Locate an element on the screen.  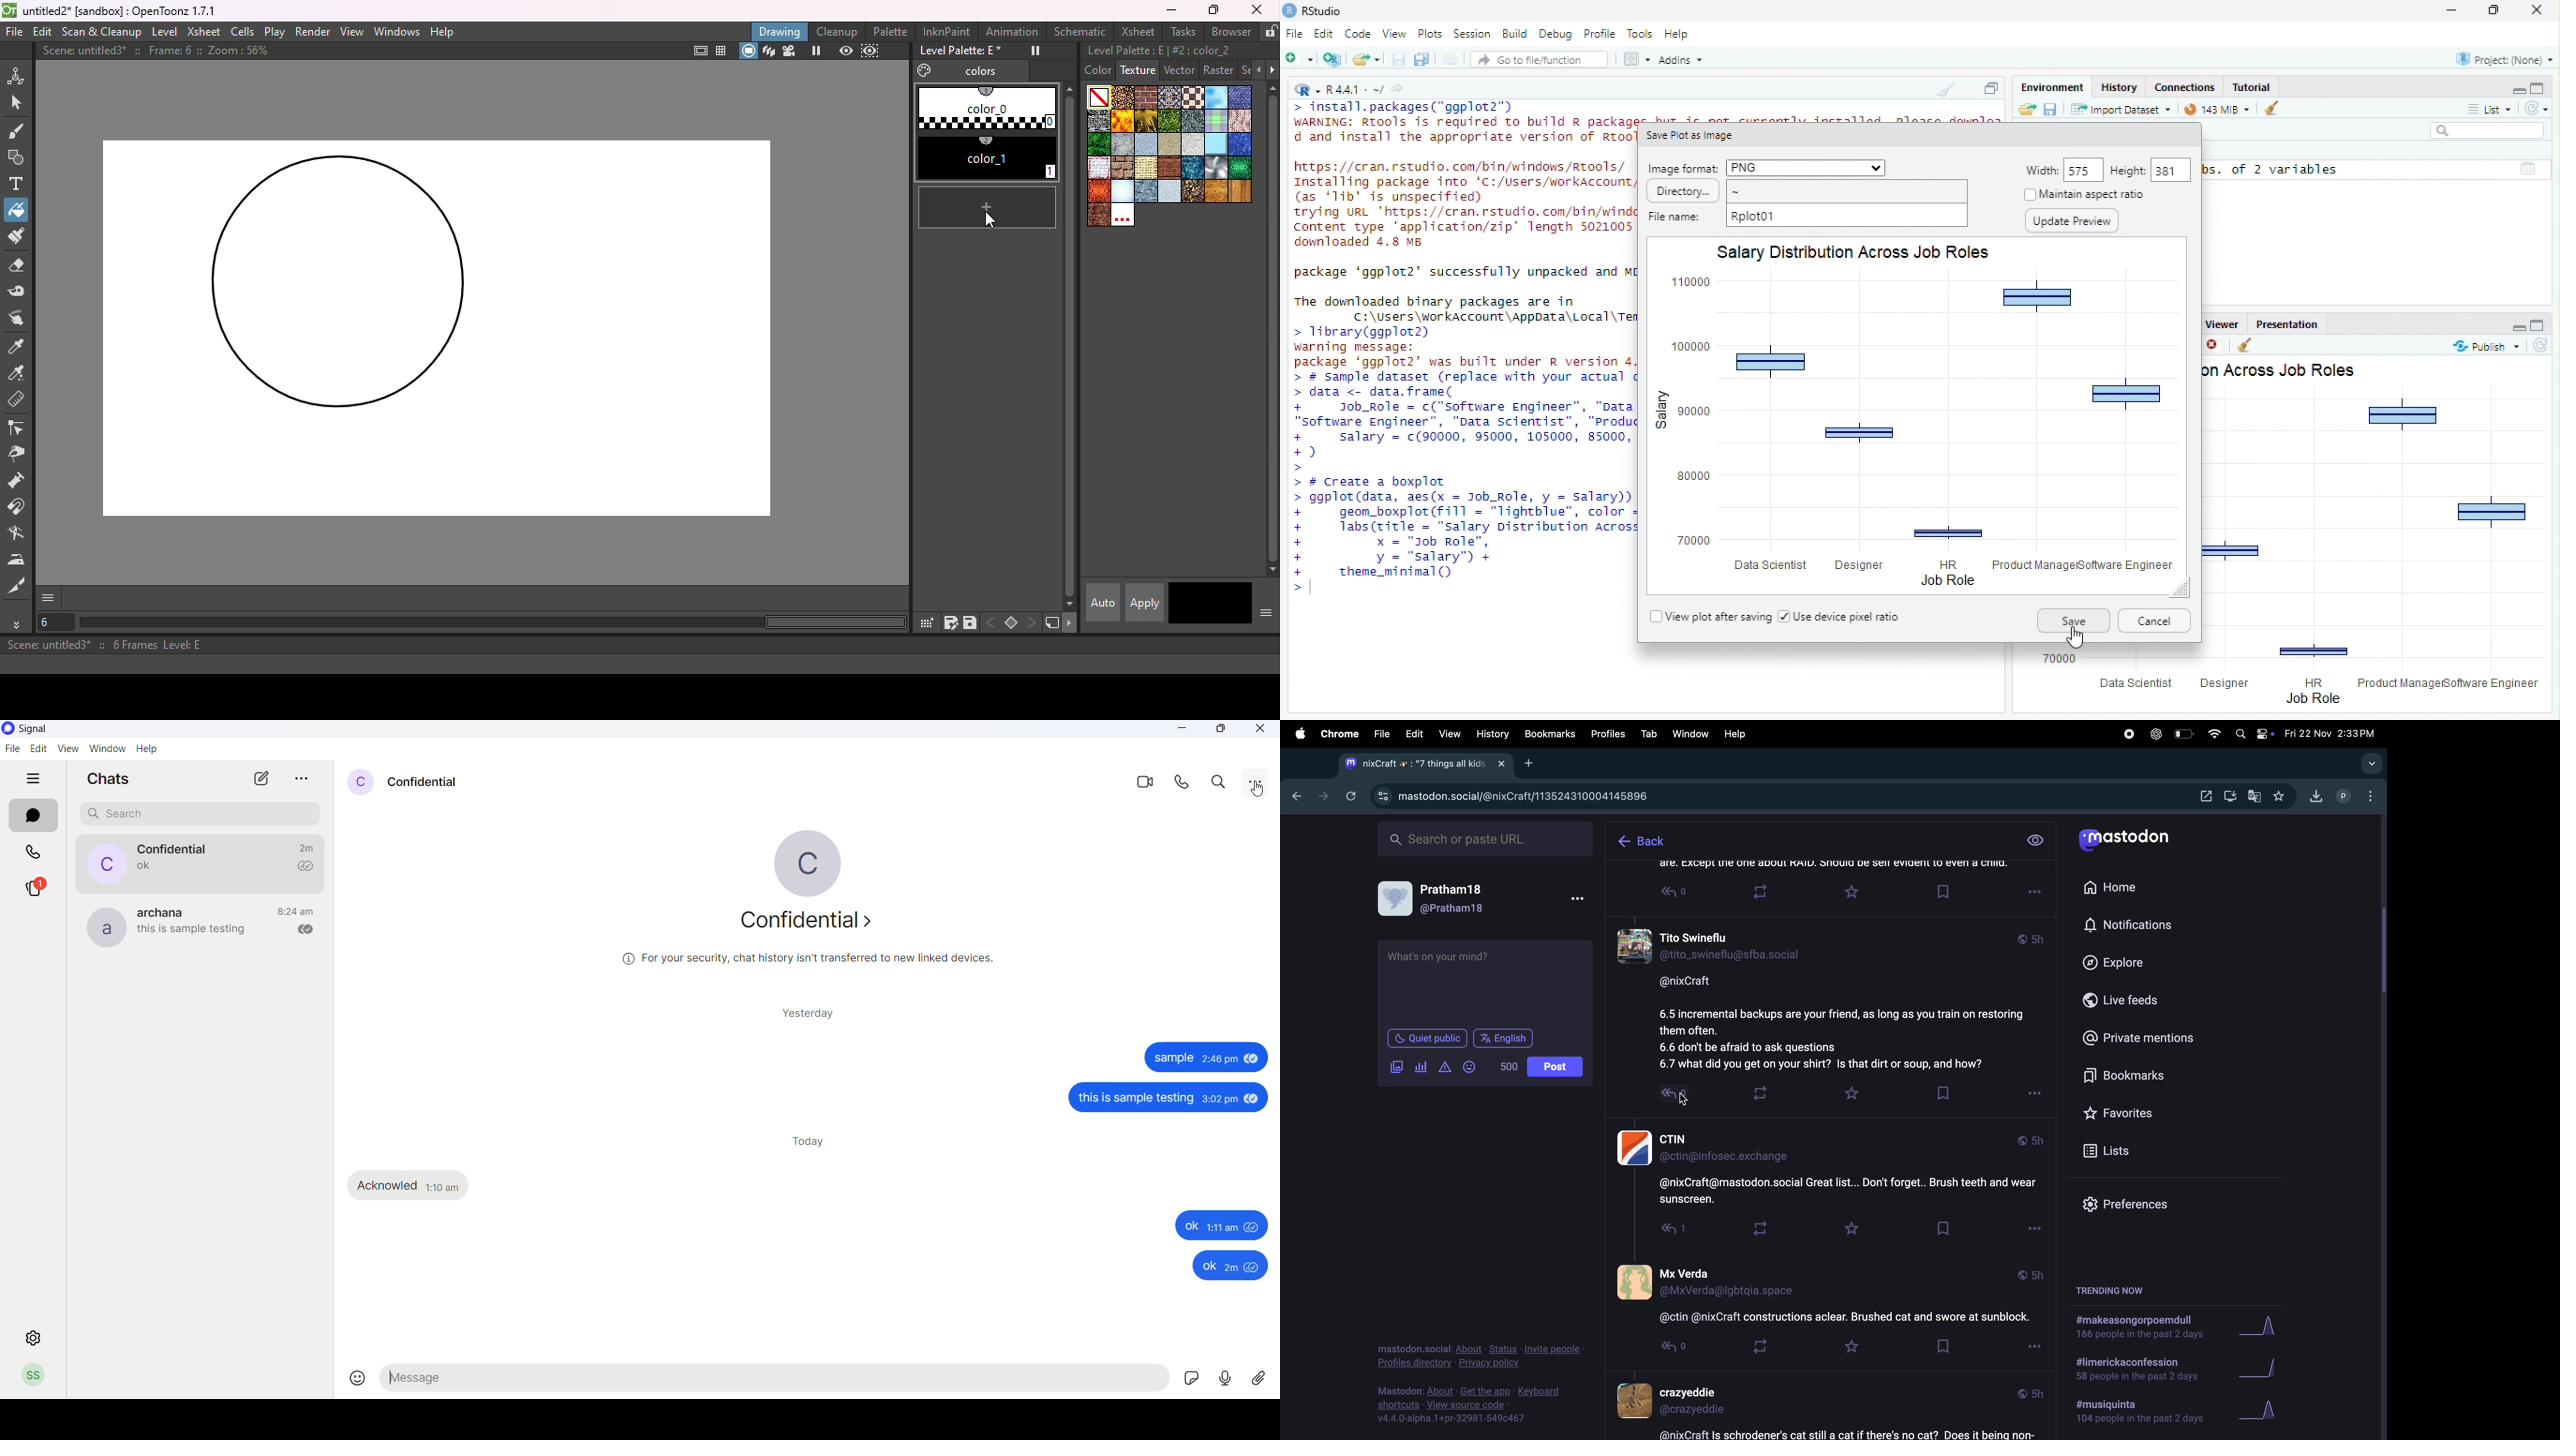
Vector is located at coordinates (1180, 70).